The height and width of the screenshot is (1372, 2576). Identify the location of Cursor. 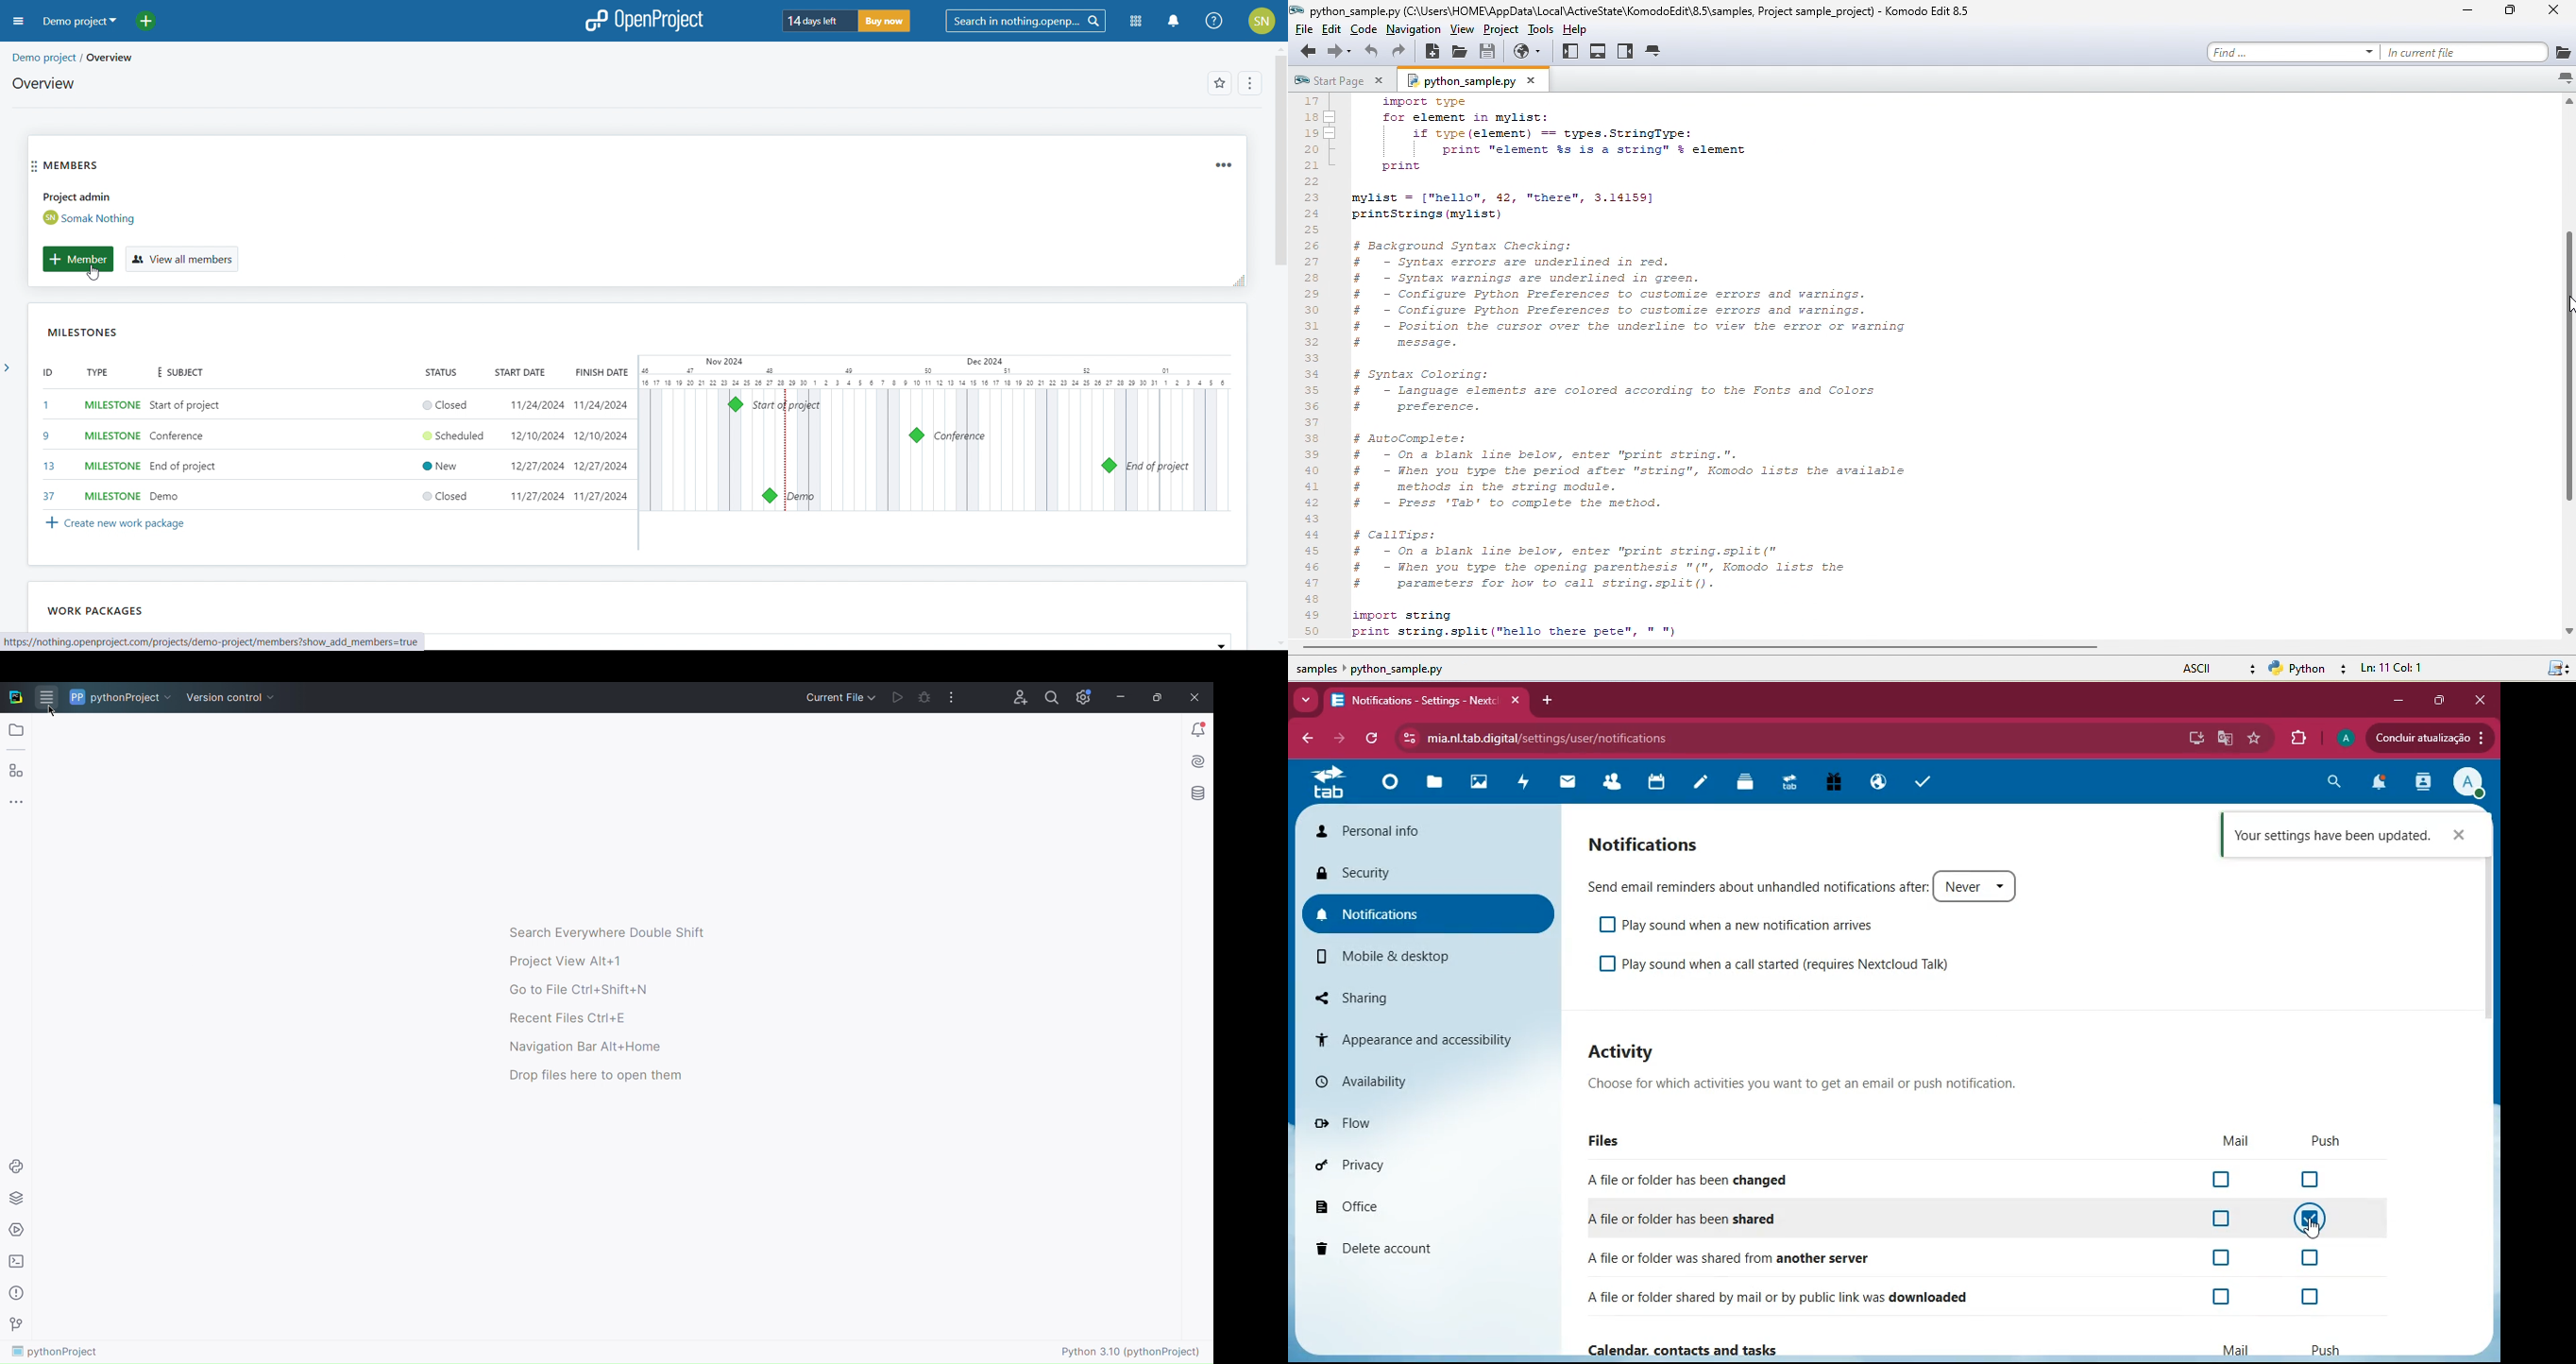
(2310, 1230).